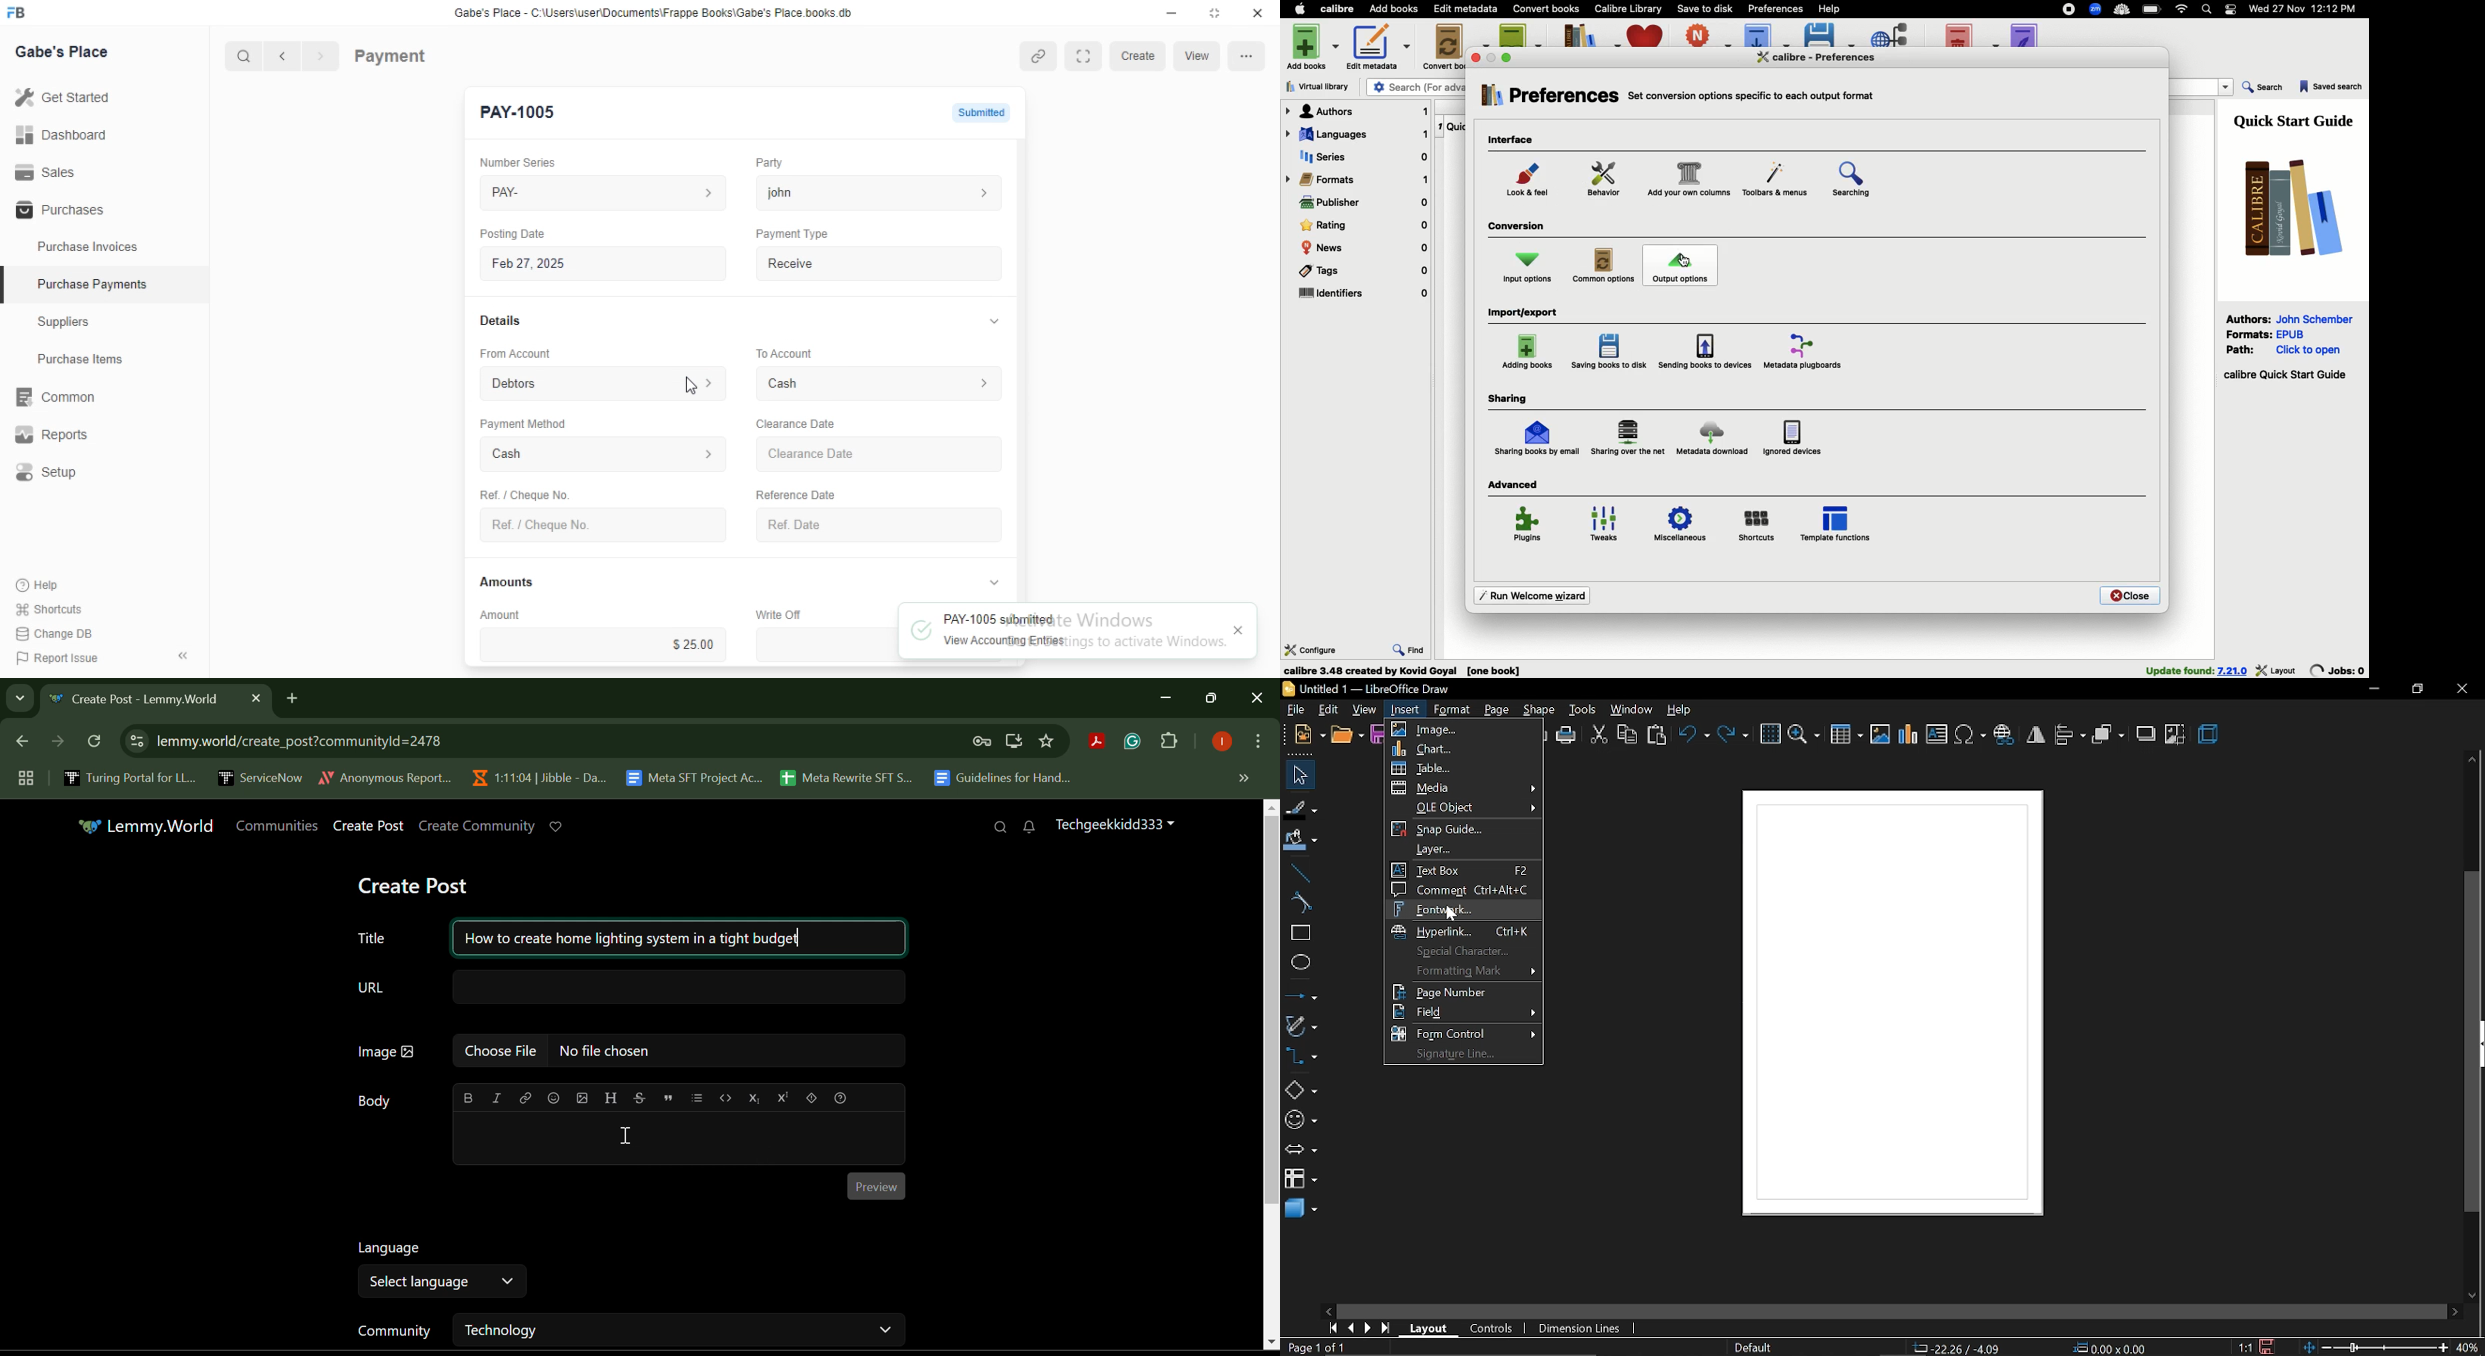 The image size is (2492, 1372). I want to click on jobs, so click(2339, 670).